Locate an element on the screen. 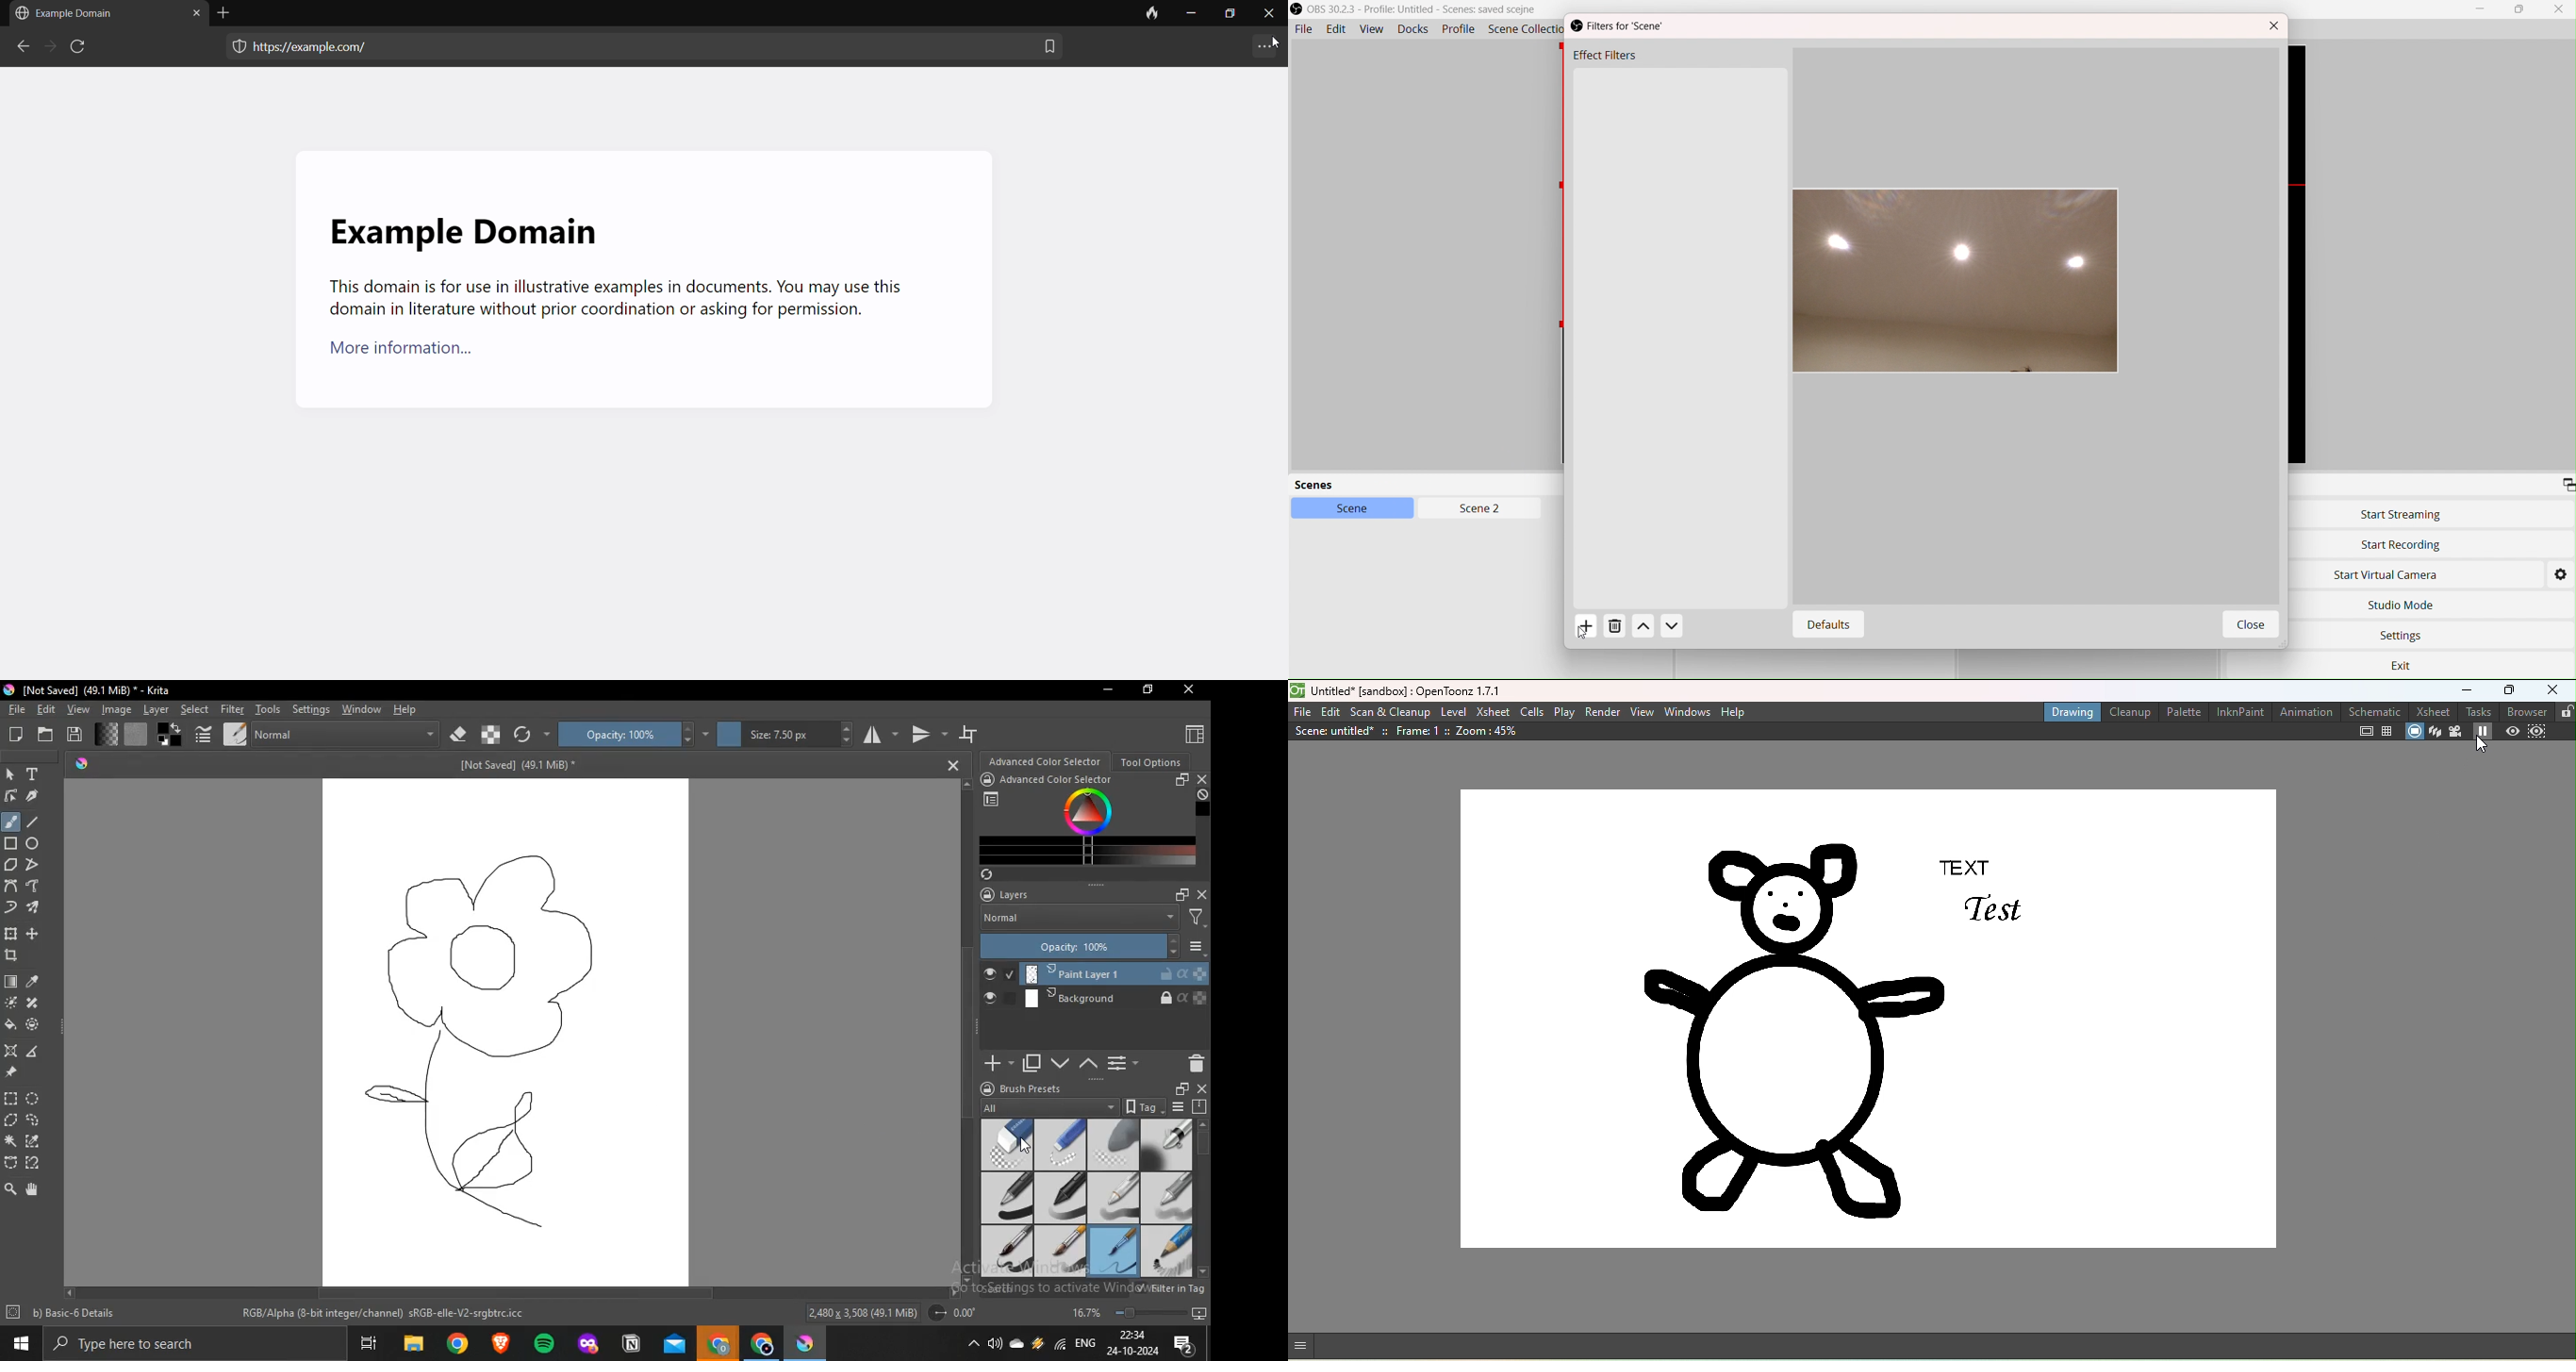 The image size is (2576, 1372). Filters is located at coordinates (1198, 919).